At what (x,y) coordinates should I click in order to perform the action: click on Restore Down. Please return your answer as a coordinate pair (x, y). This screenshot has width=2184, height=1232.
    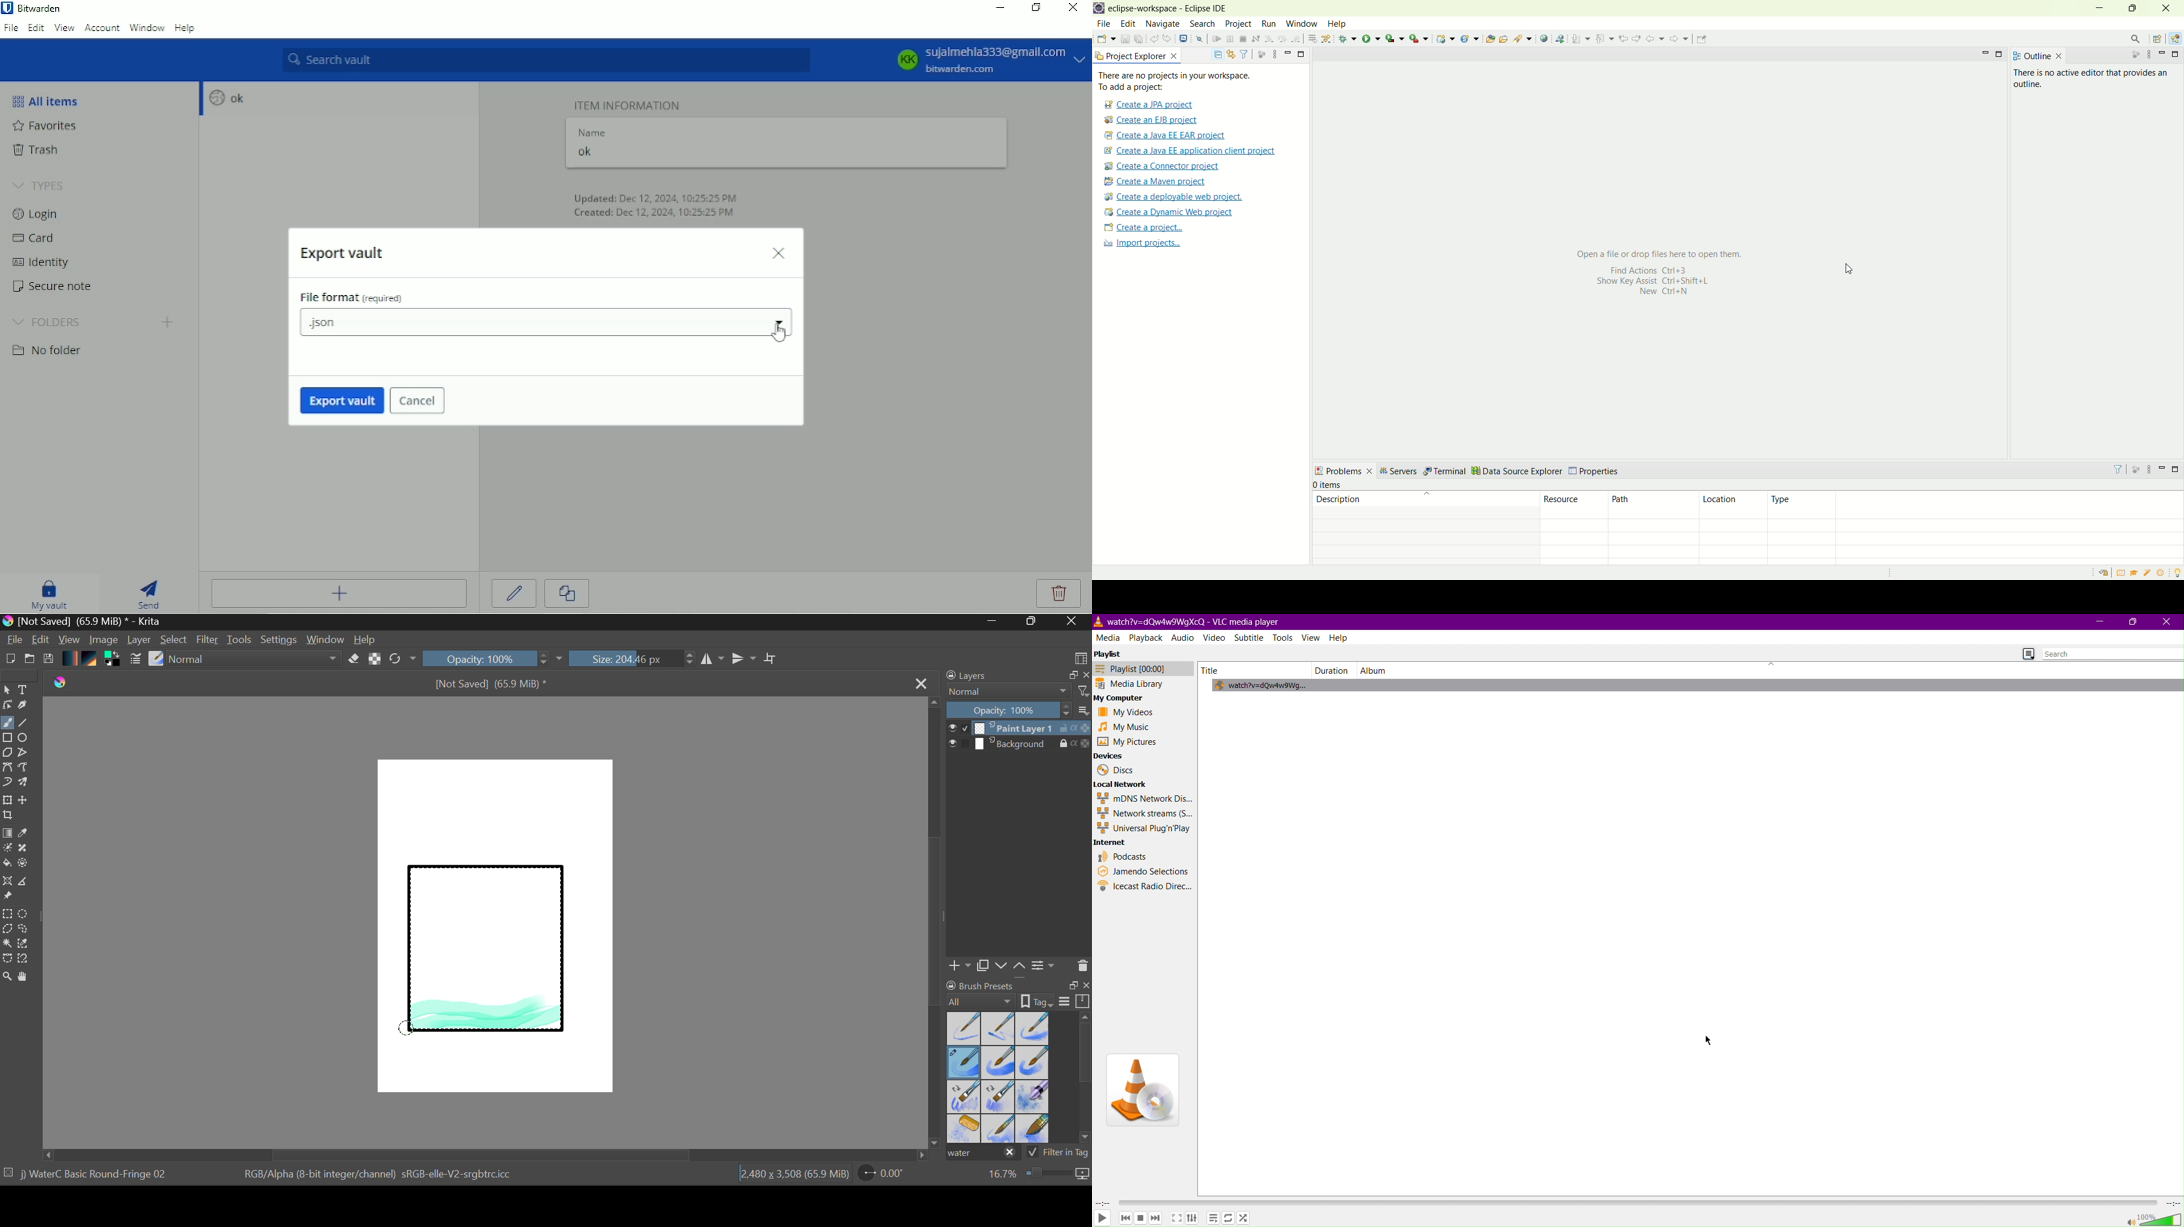
    Looking at the image, I should click on (996, 622).